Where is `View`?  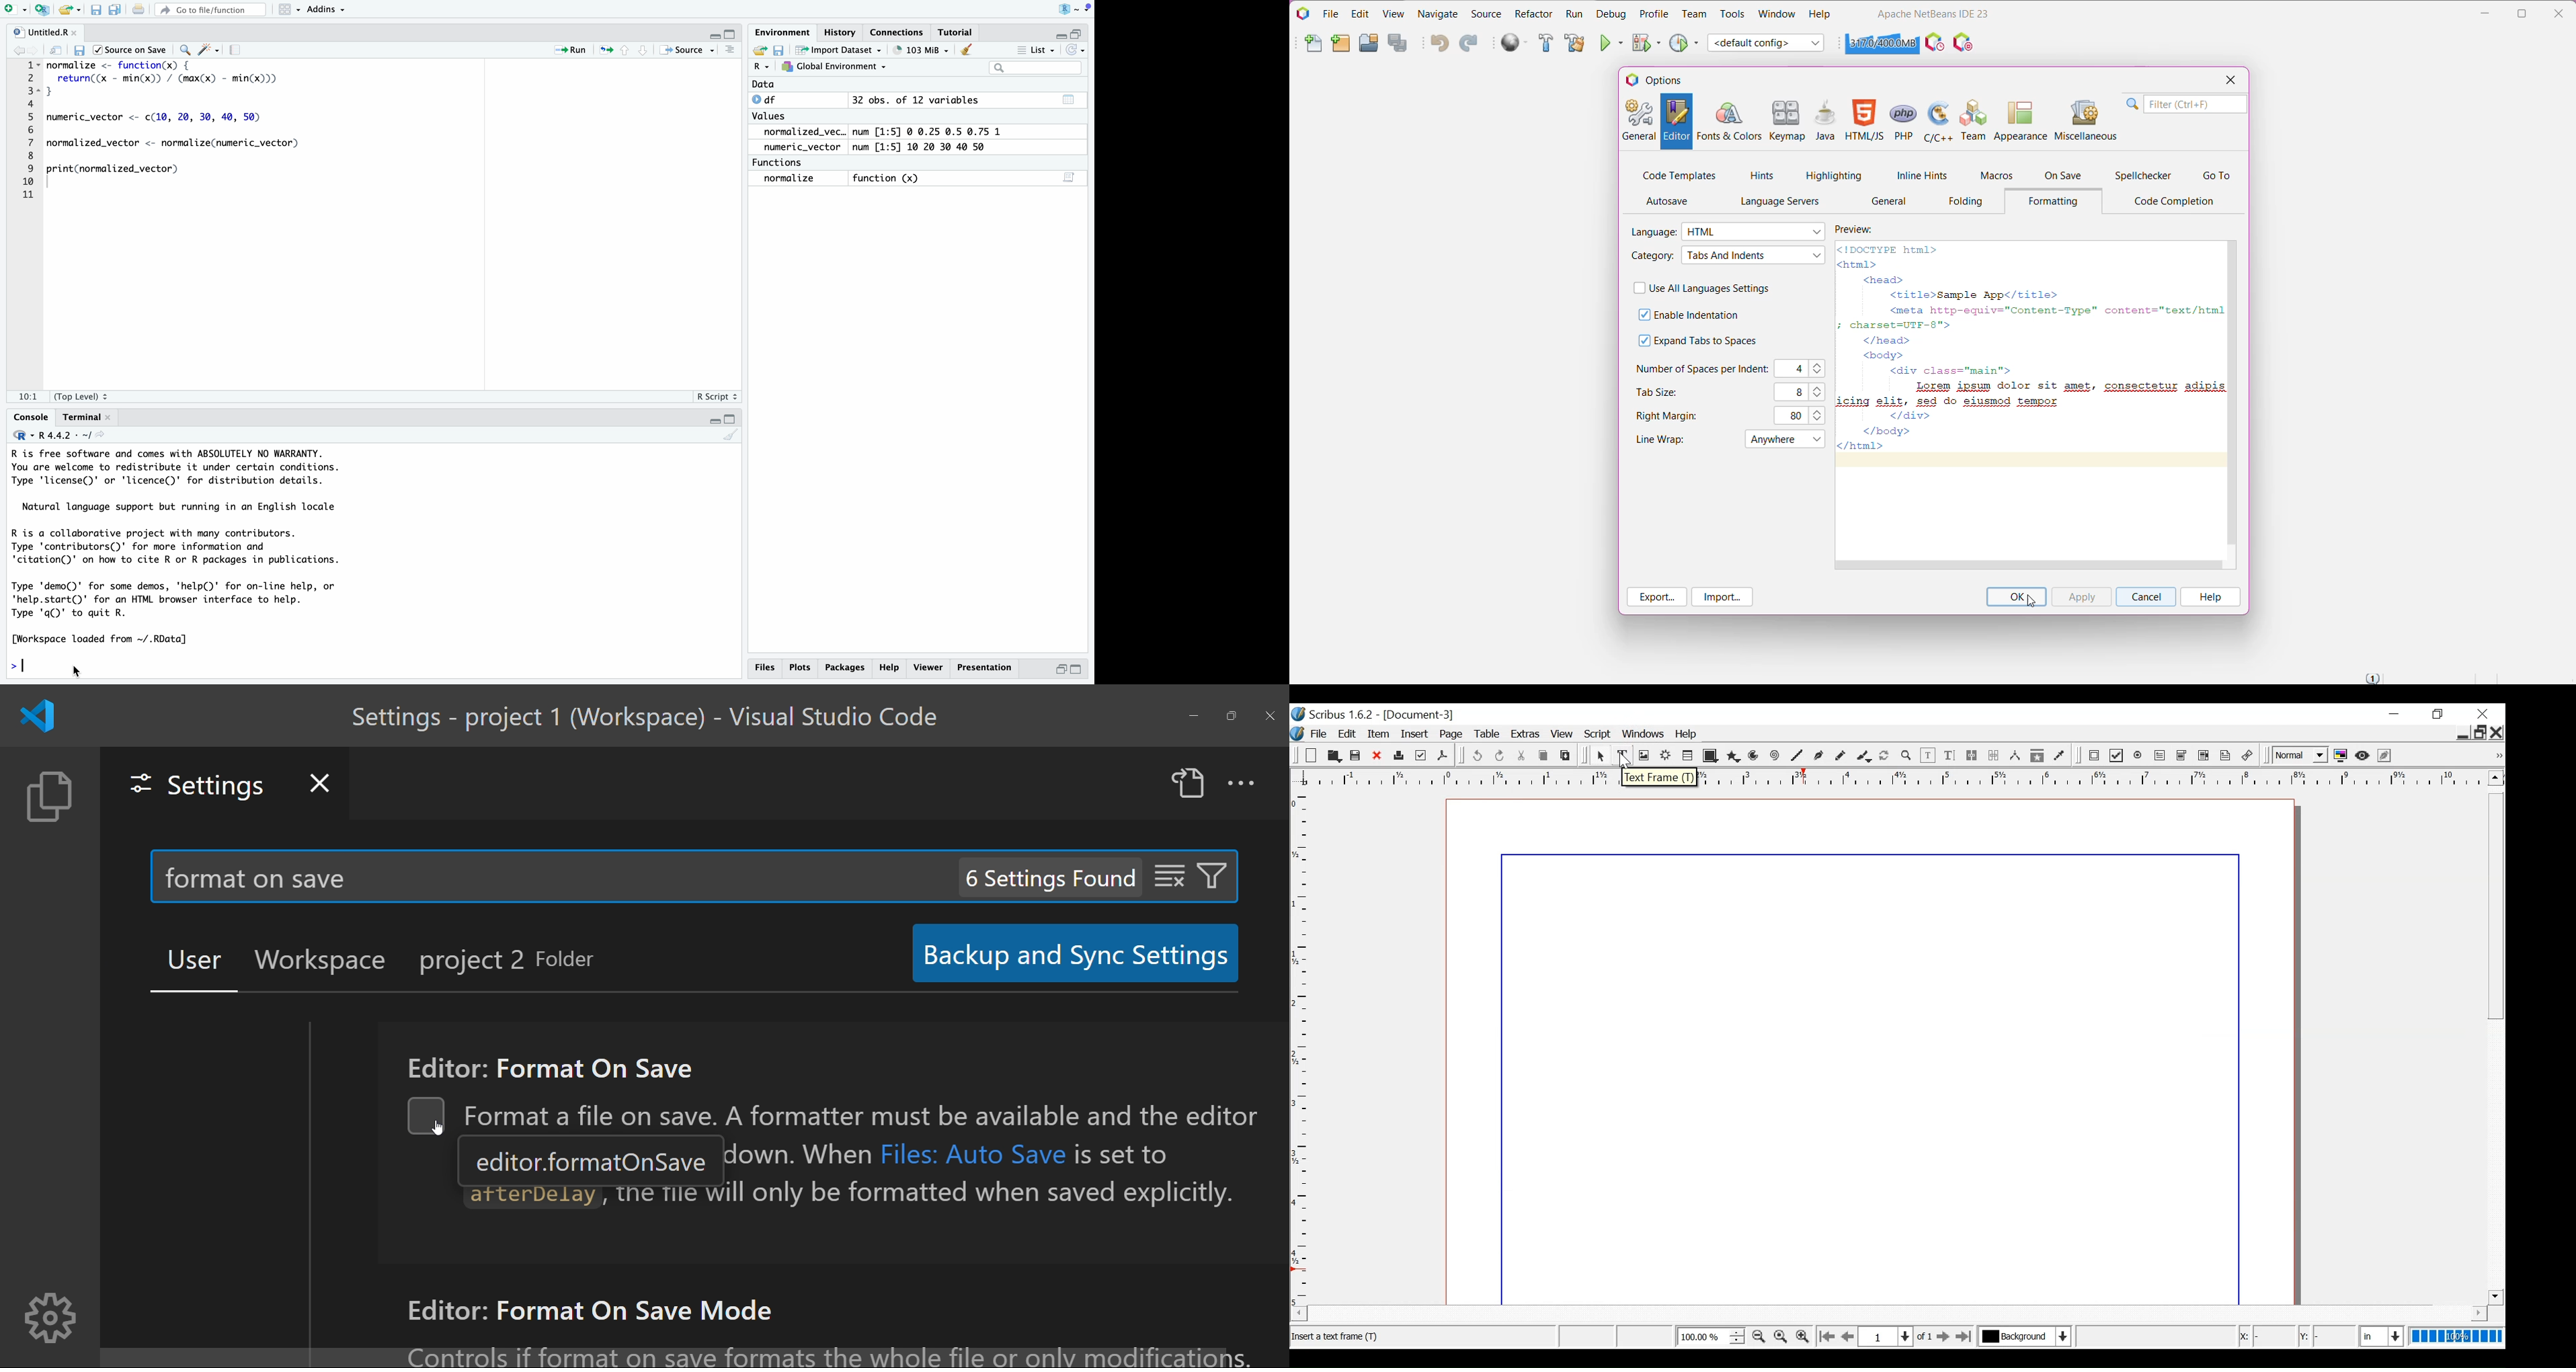 View is located at coordinates (1562, 734).